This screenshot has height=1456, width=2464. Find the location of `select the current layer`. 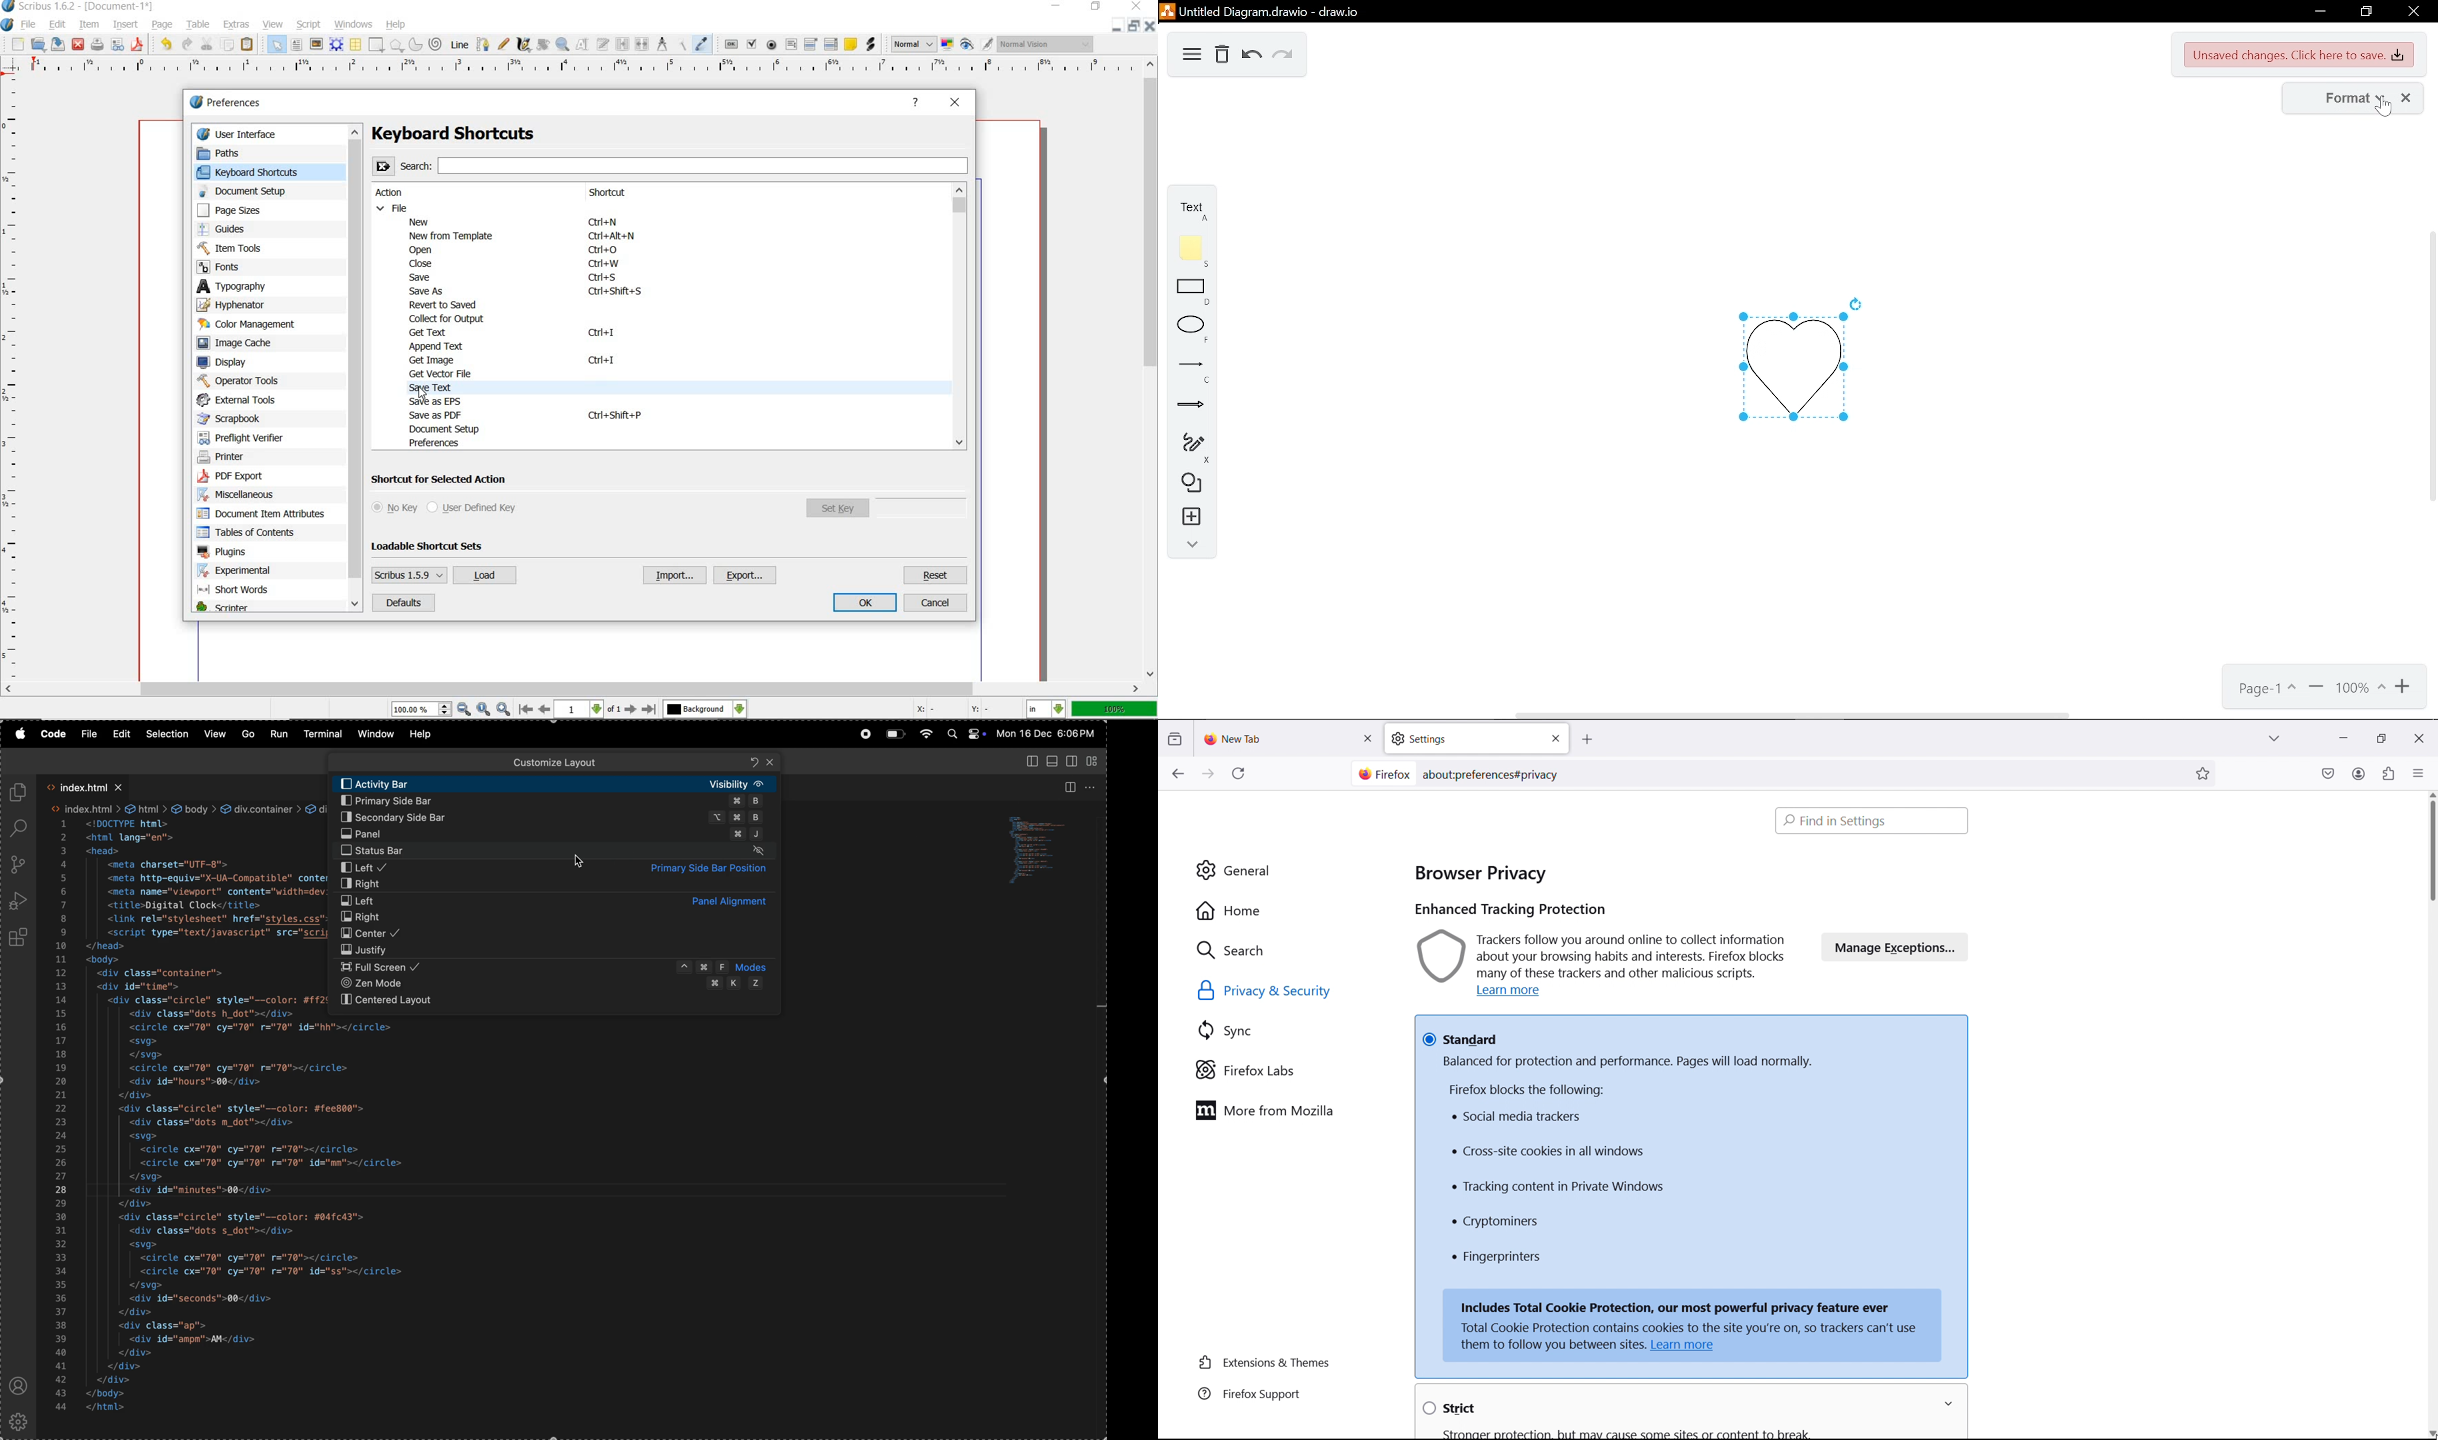

select the current layer is located at coordinates (705, 710).